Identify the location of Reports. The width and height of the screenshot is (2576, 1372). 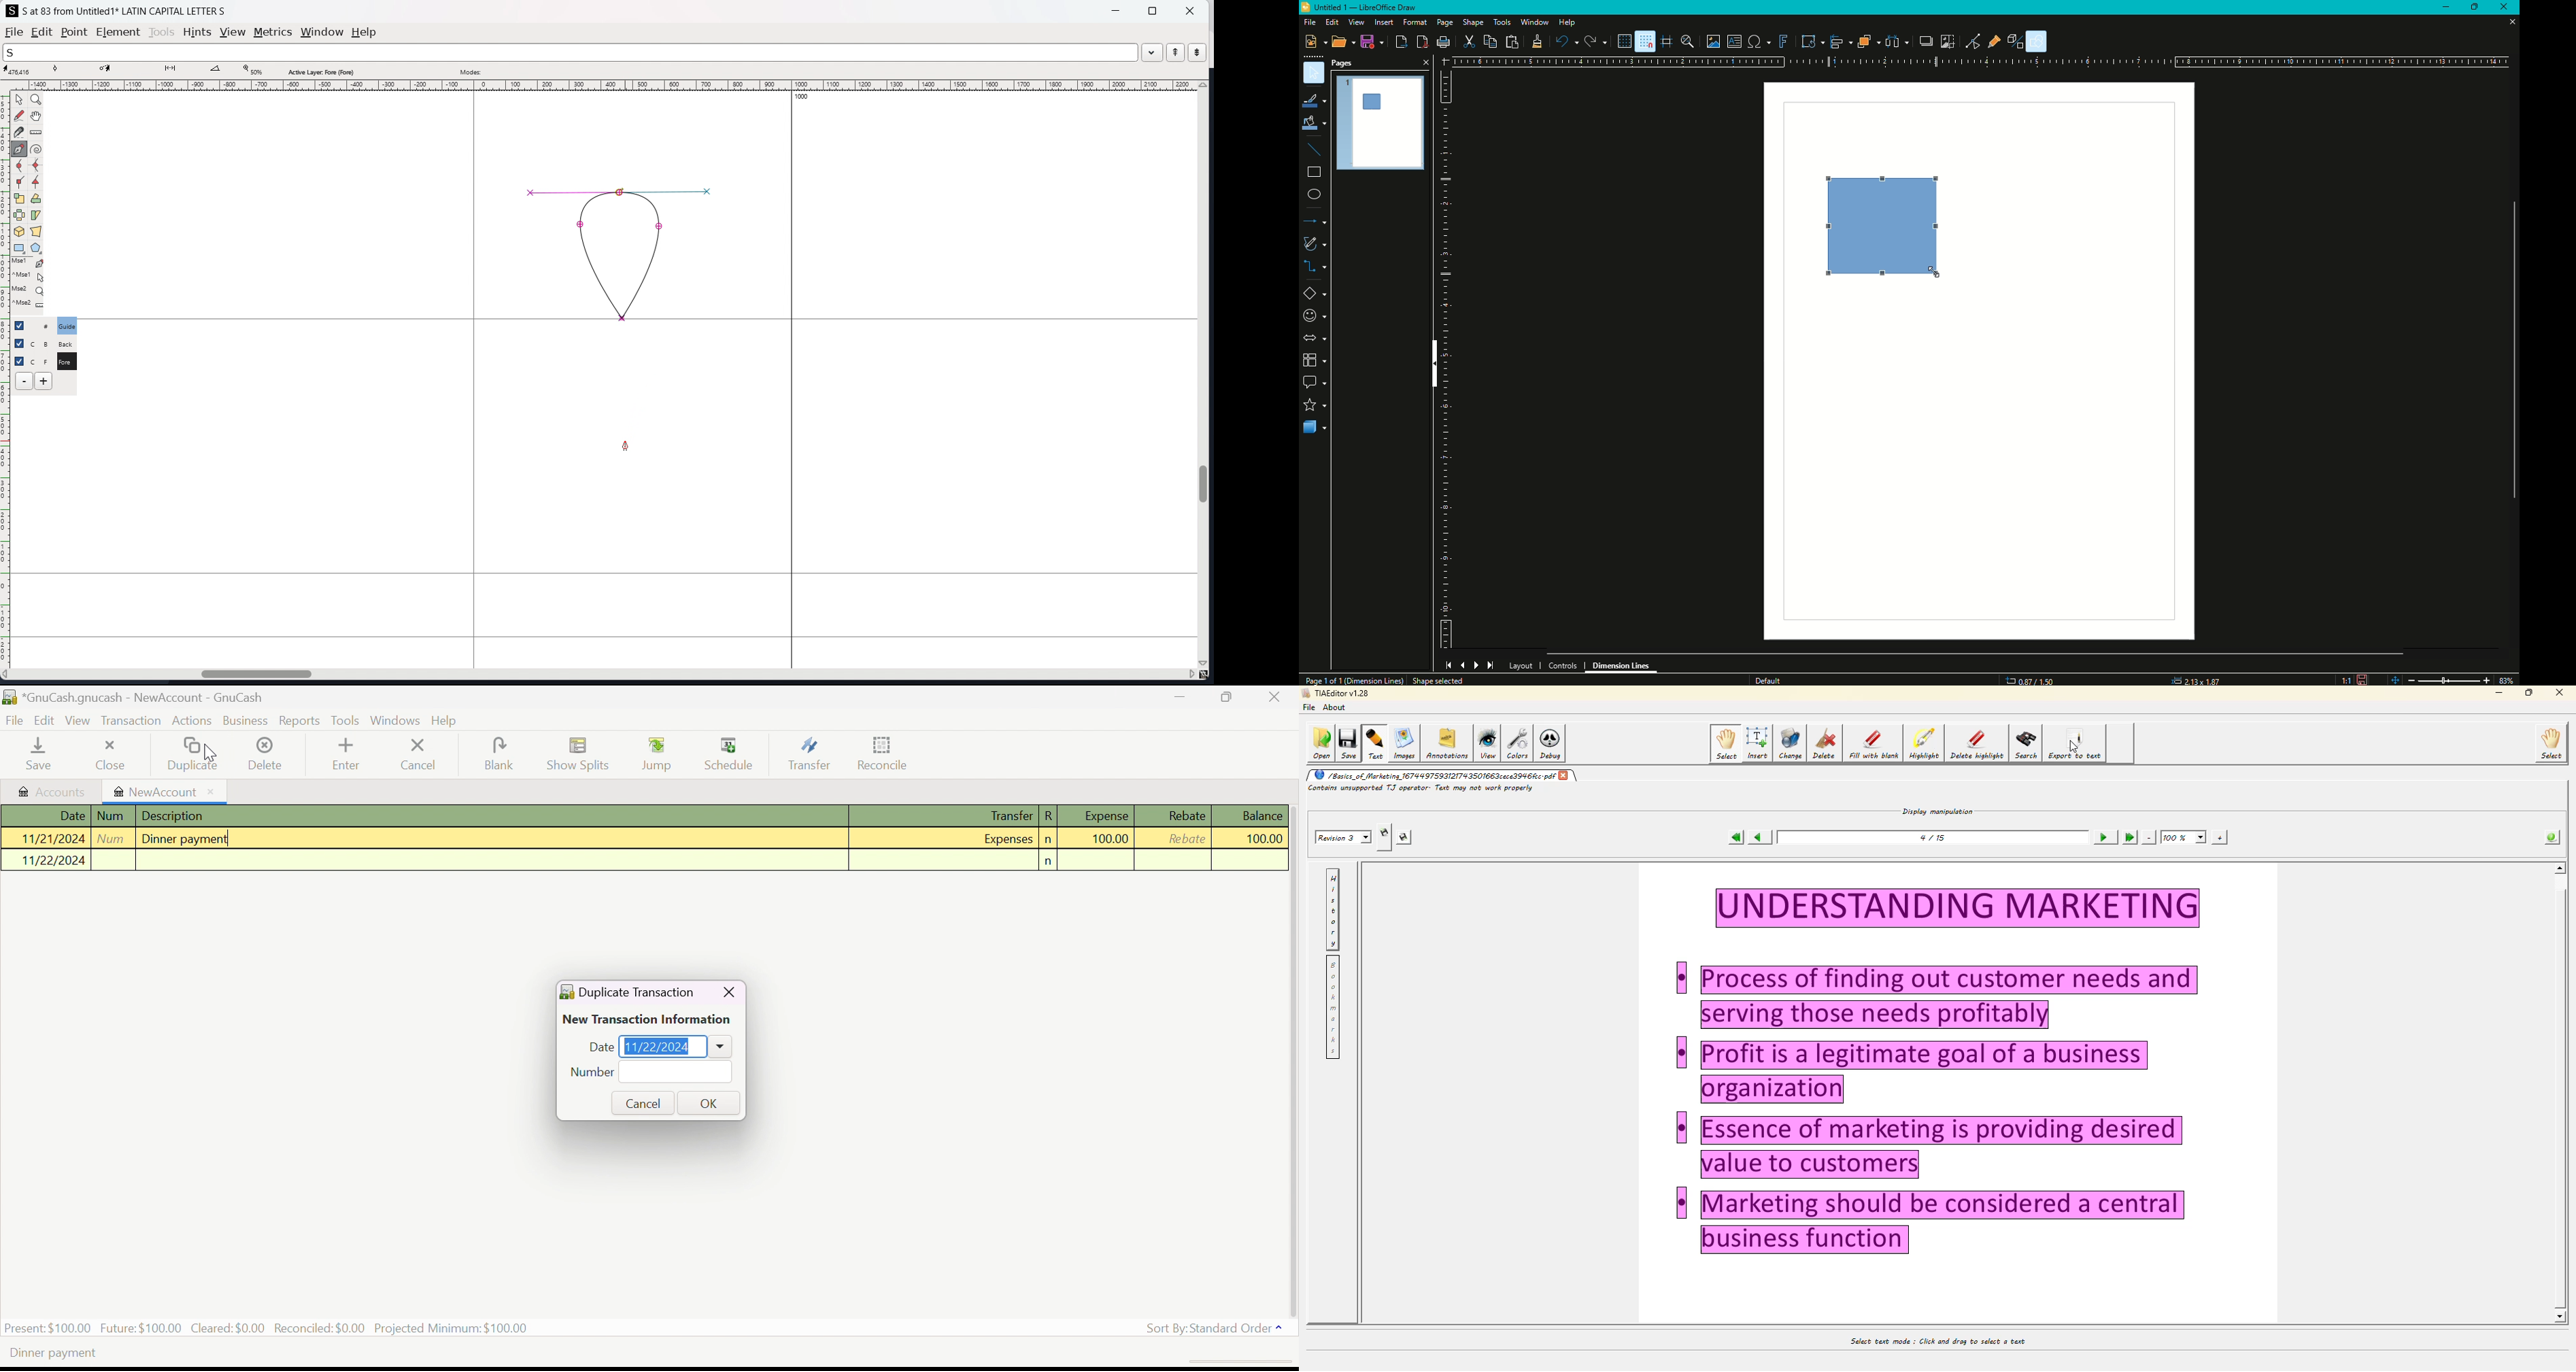
(298, 721).